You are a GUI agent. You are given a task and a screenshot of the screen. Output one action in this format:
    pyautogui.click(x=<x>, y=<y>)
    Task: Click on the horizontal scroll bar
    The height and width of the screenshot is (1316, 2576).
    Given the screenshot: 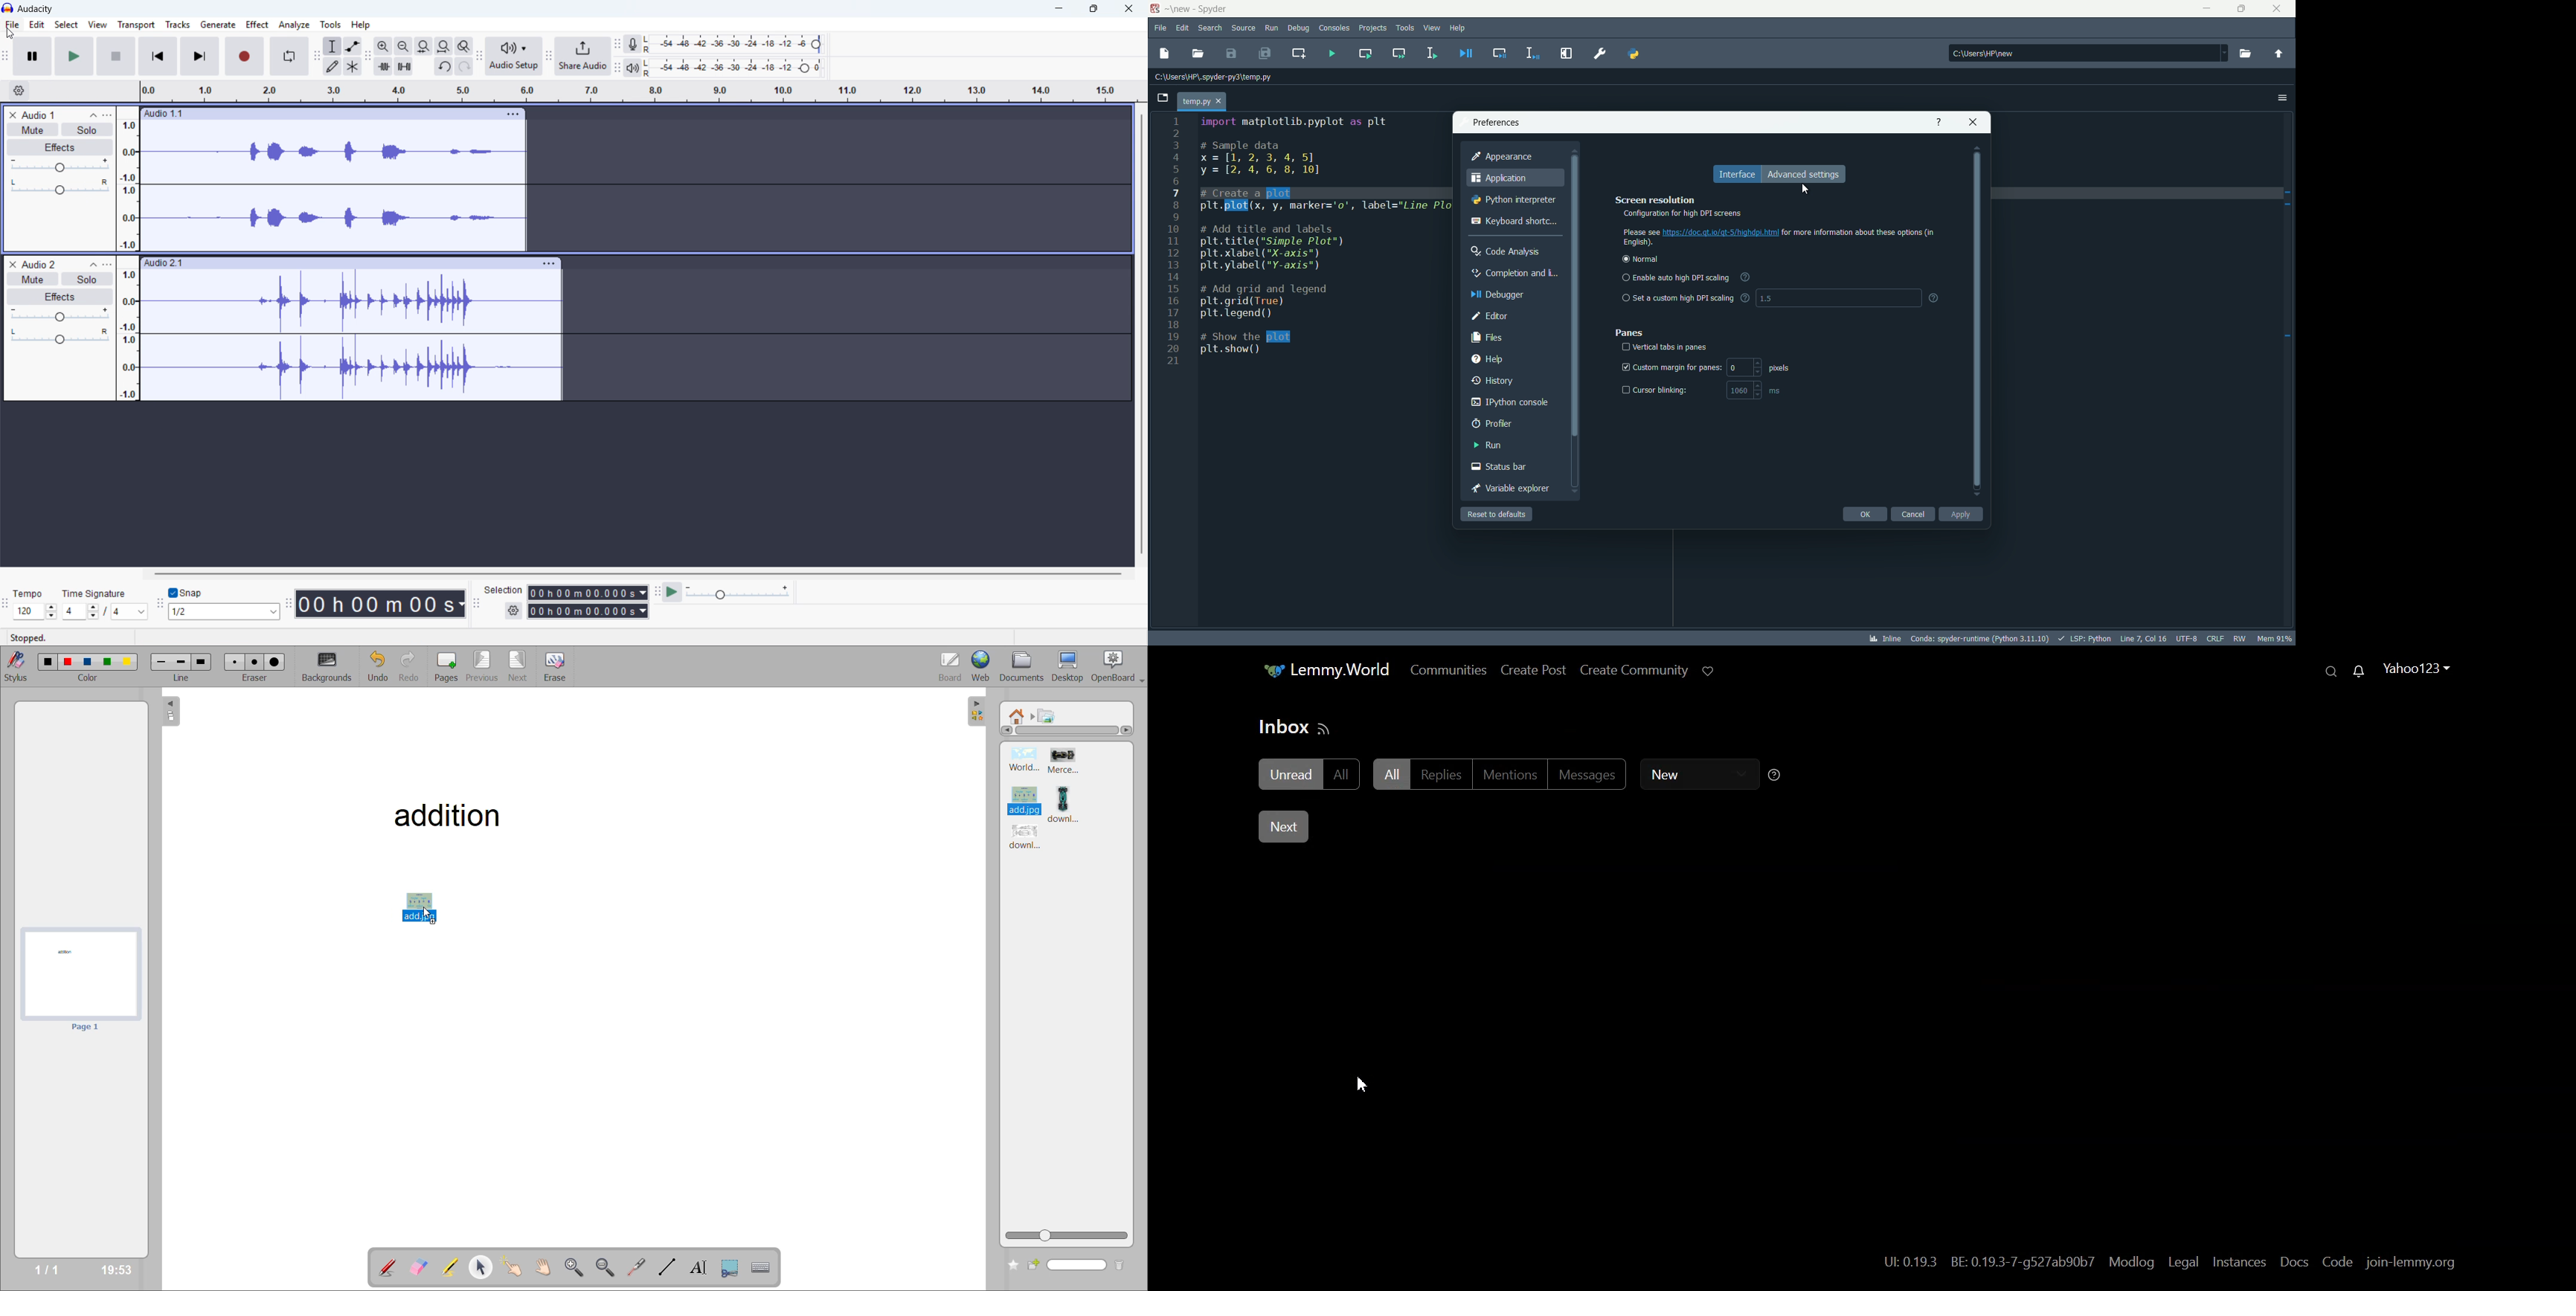 What is the action you would take?
    pyautogui.click(x=1065, y=730)
    